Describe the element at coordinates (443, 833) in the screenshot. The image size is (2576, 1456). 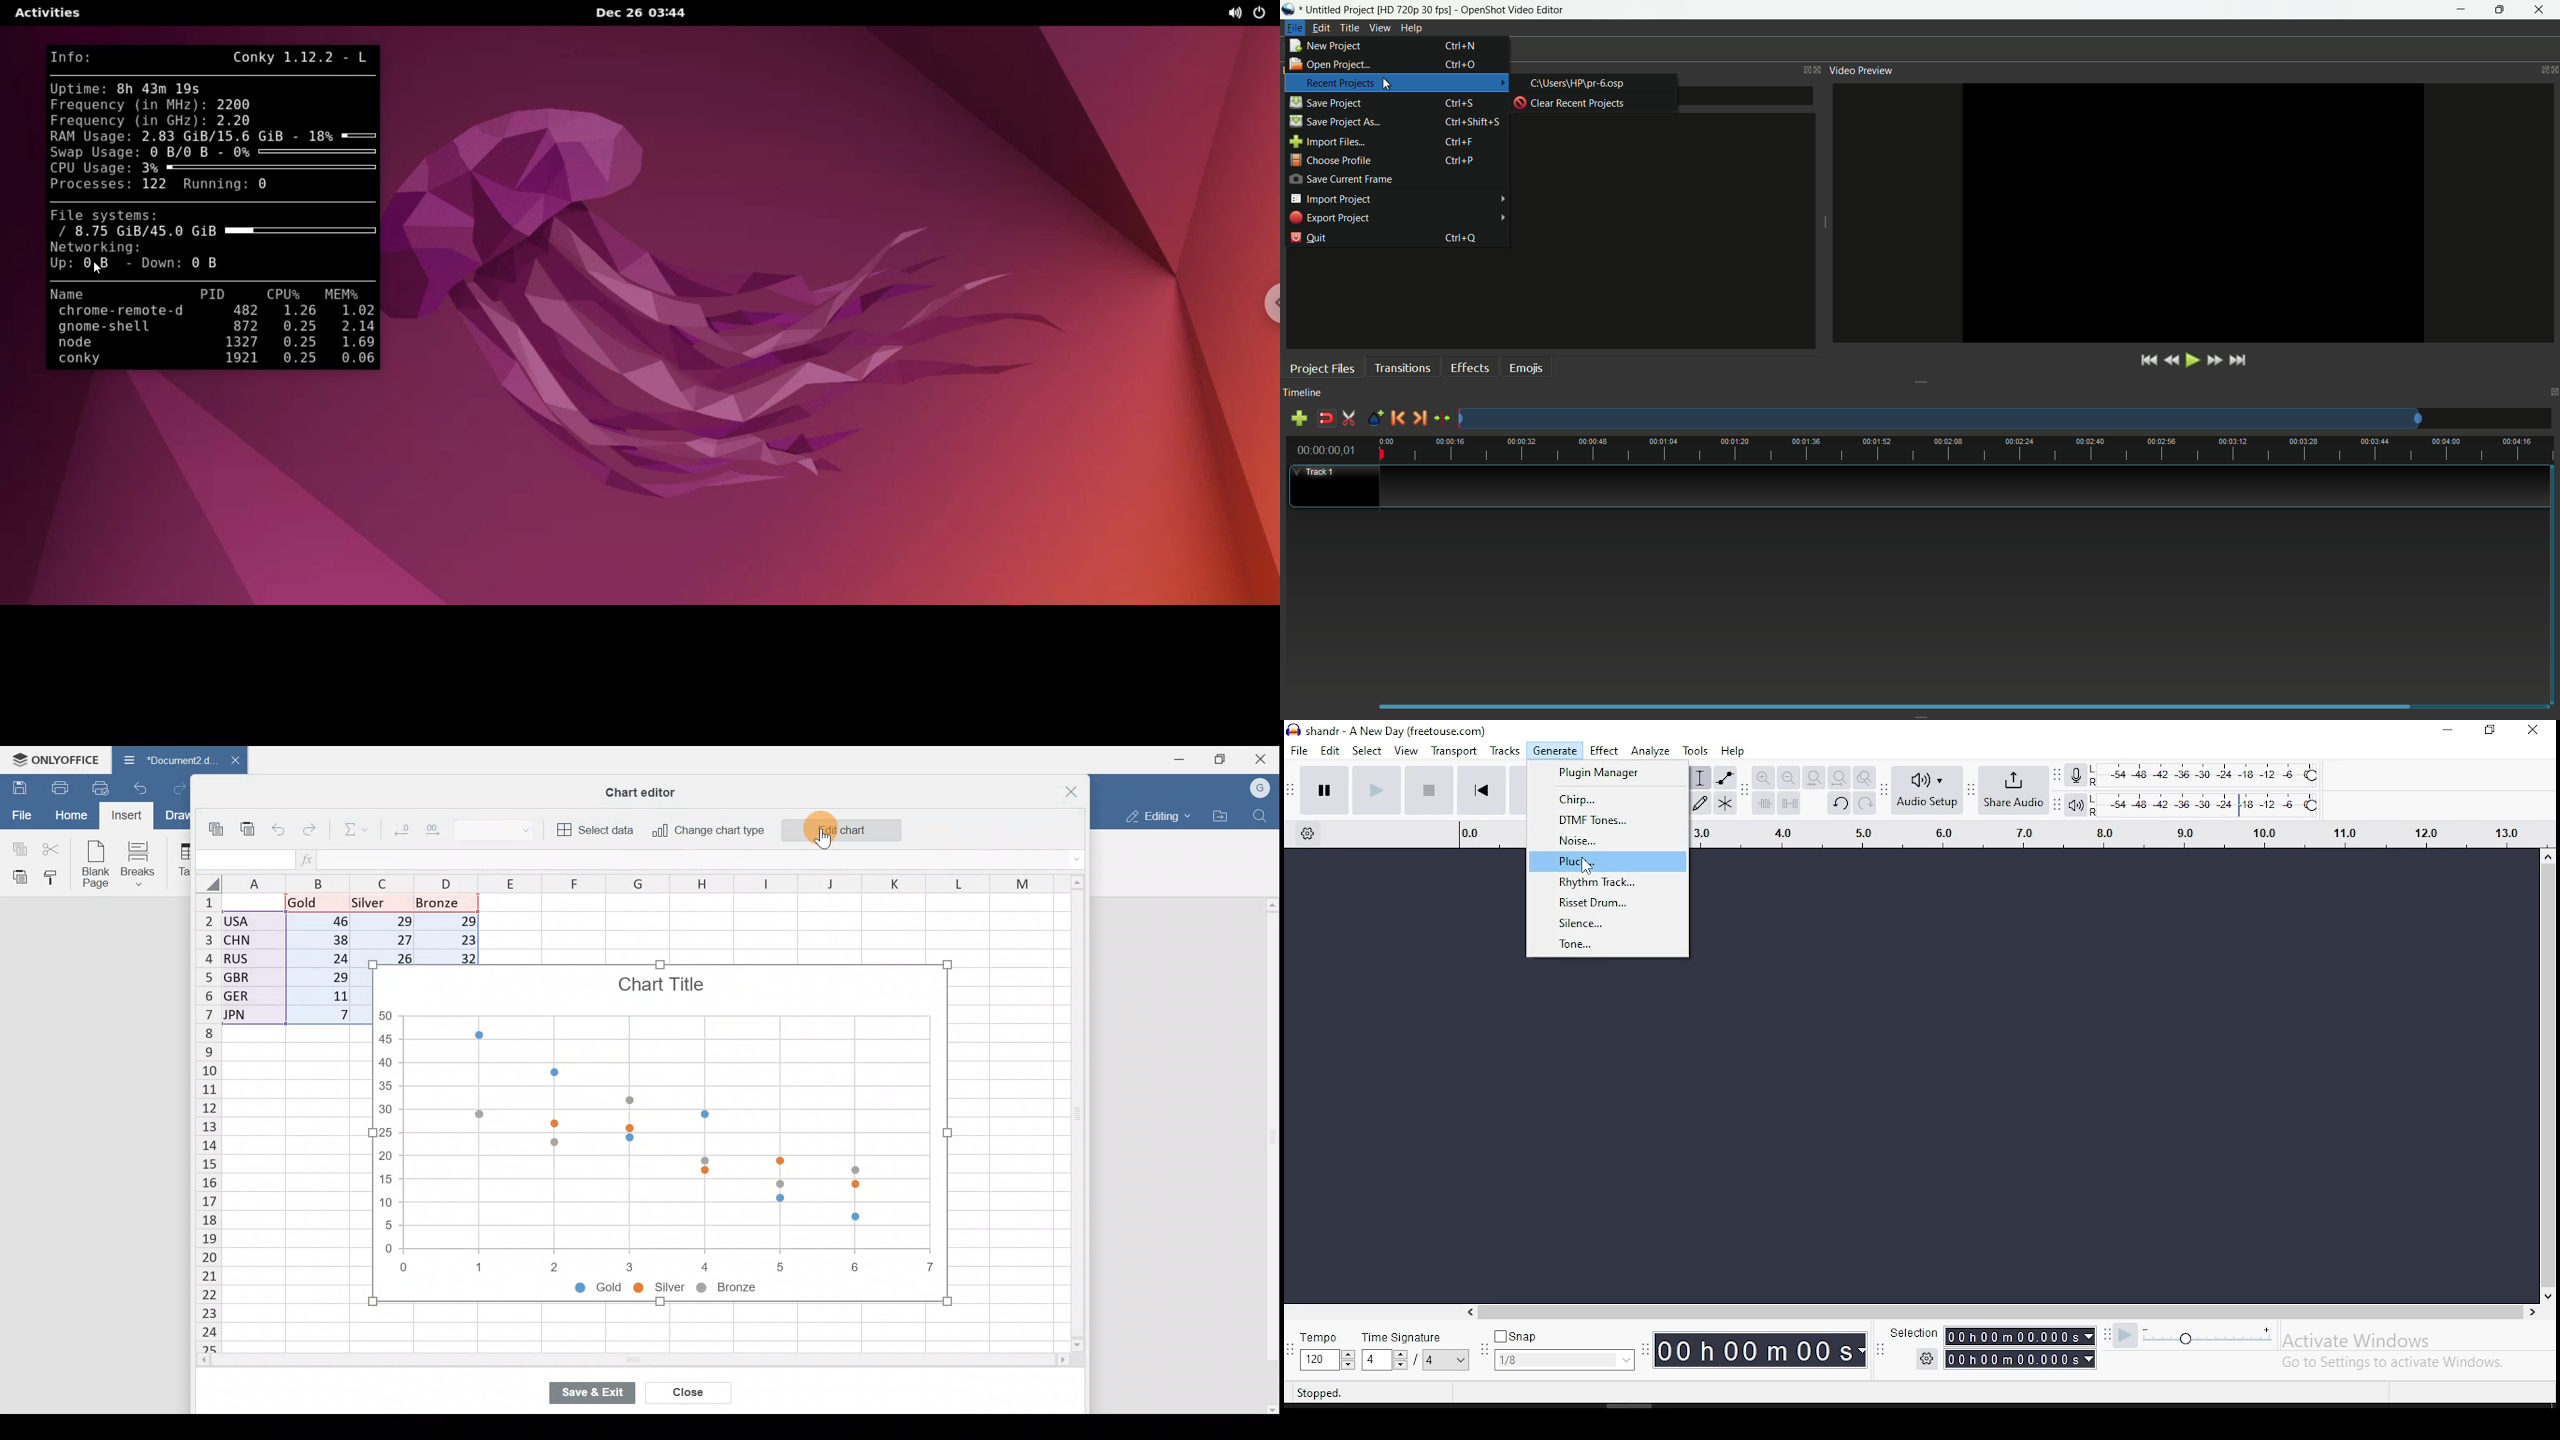
I see `Increase decimal` at that location.